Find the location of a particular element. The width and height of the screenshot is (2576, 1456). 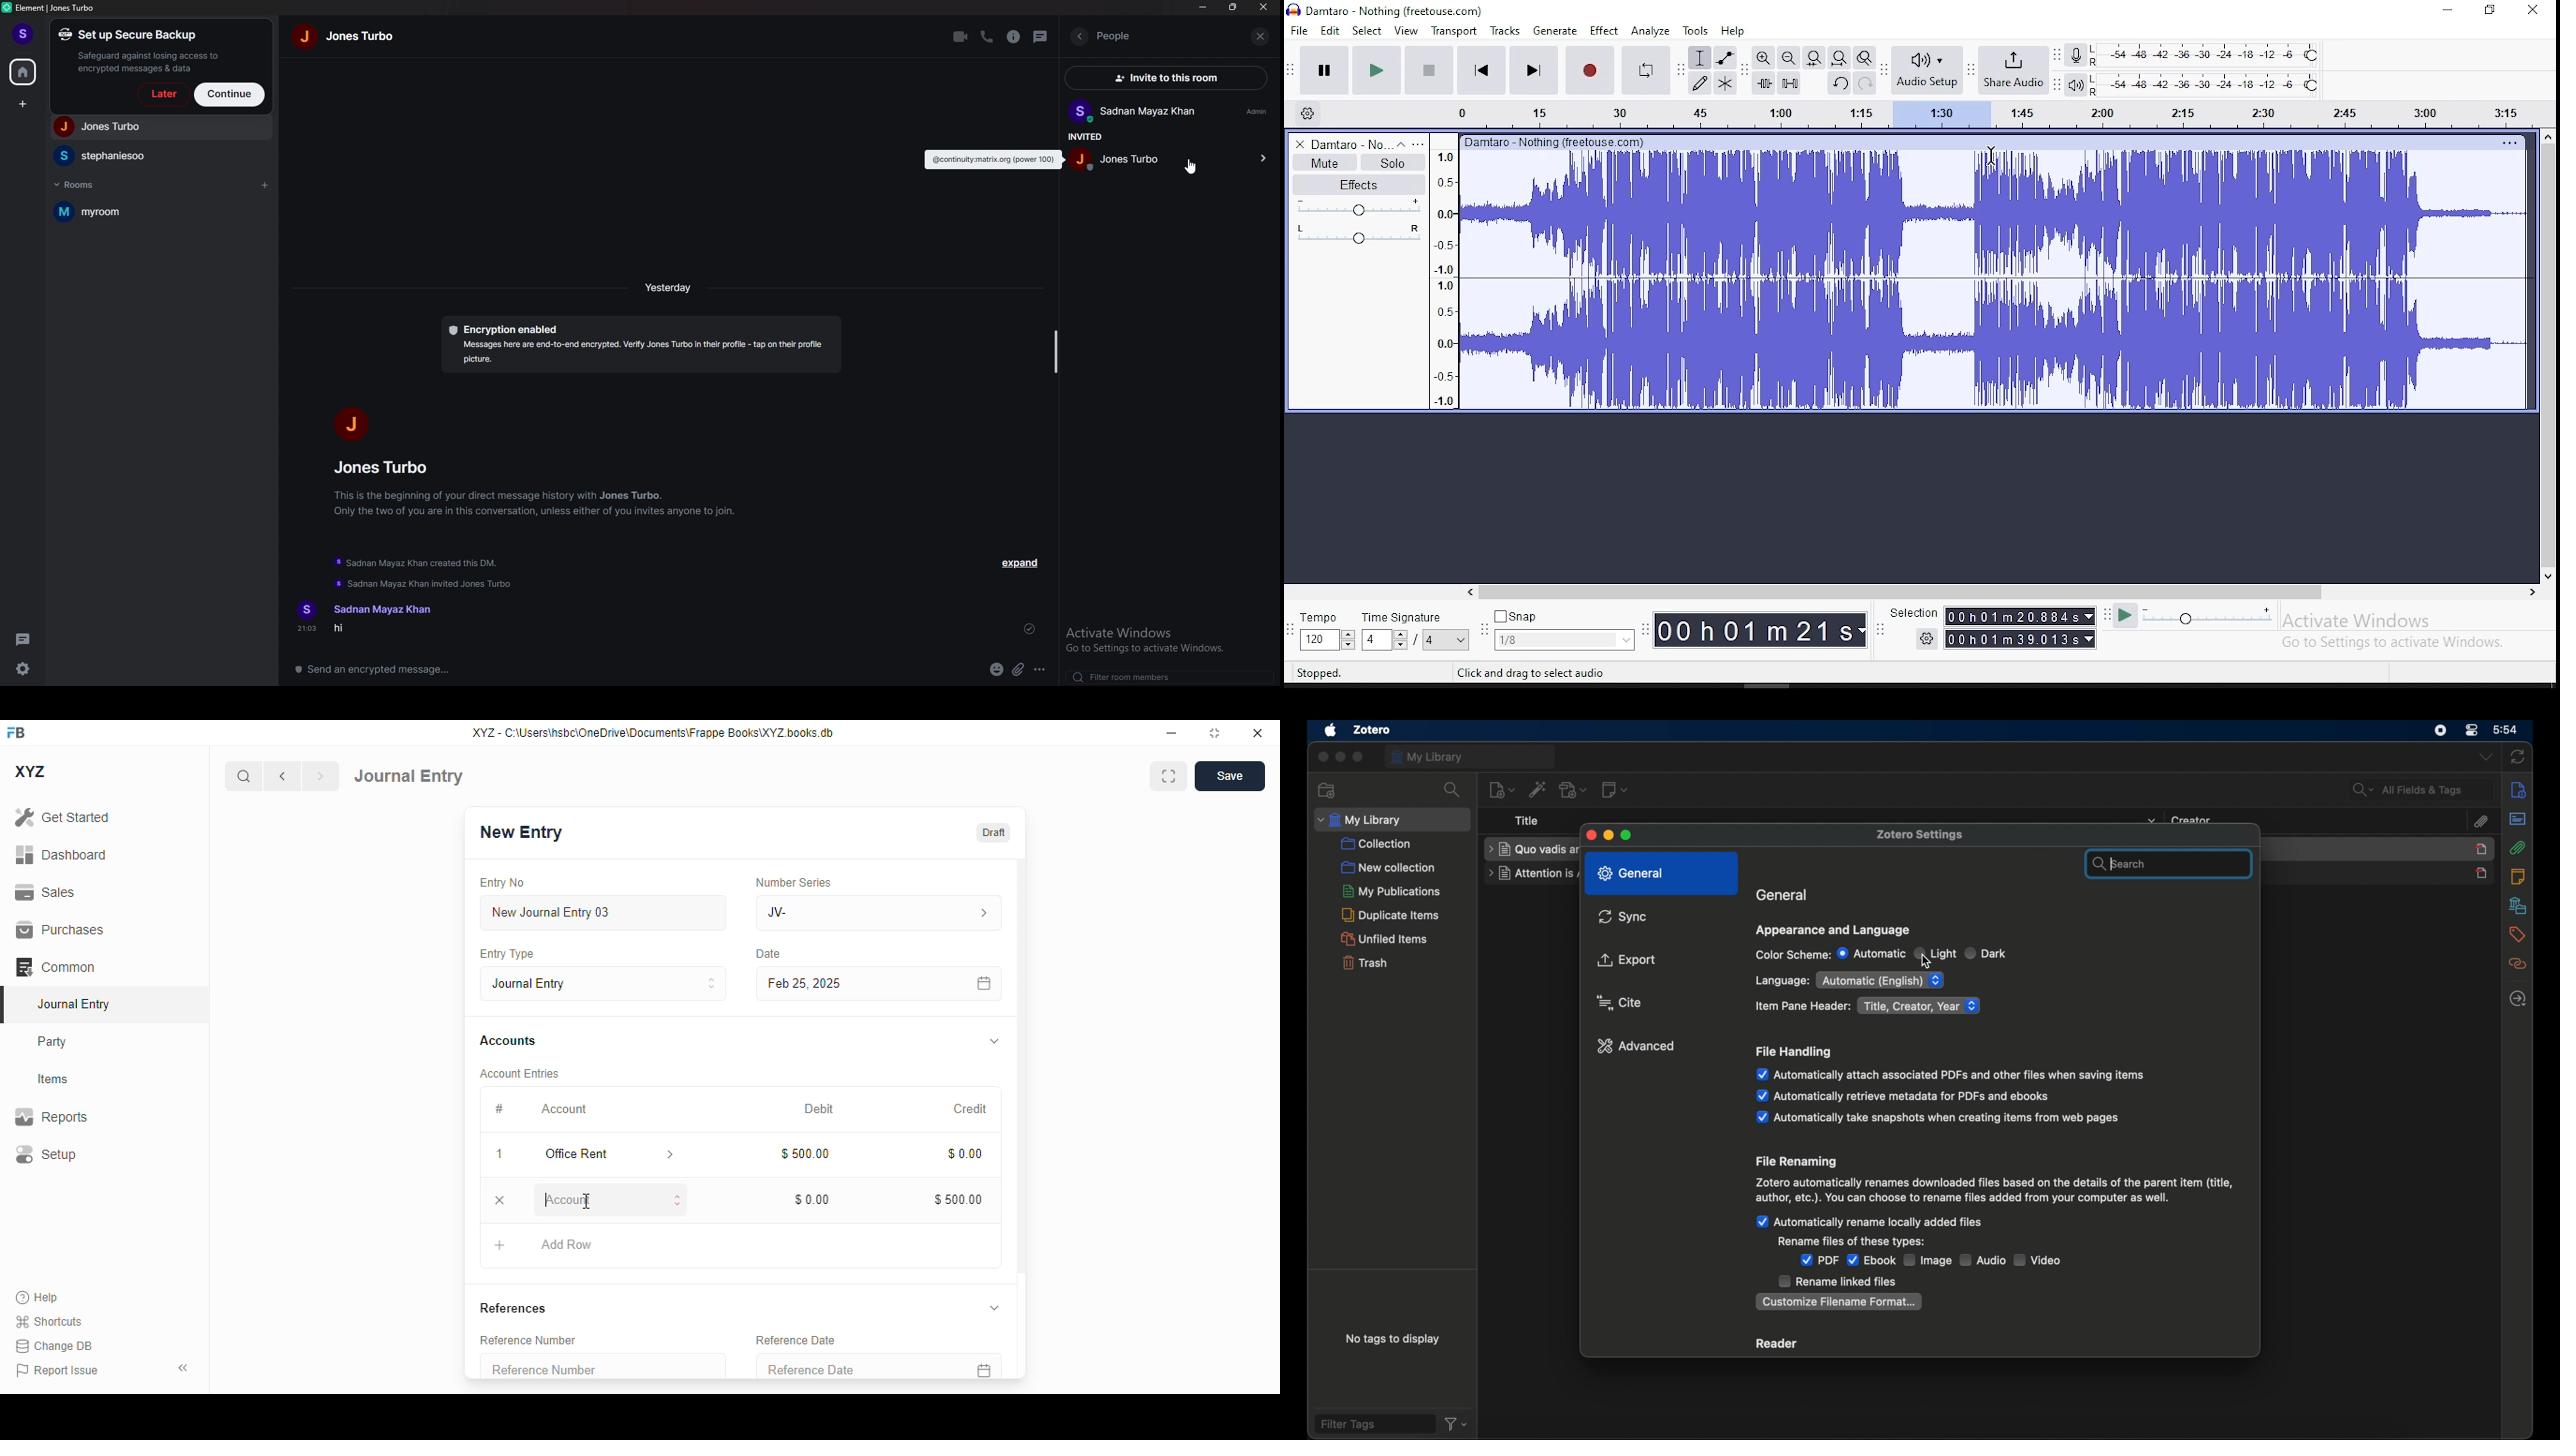

next is located at coordinates (321, 776).